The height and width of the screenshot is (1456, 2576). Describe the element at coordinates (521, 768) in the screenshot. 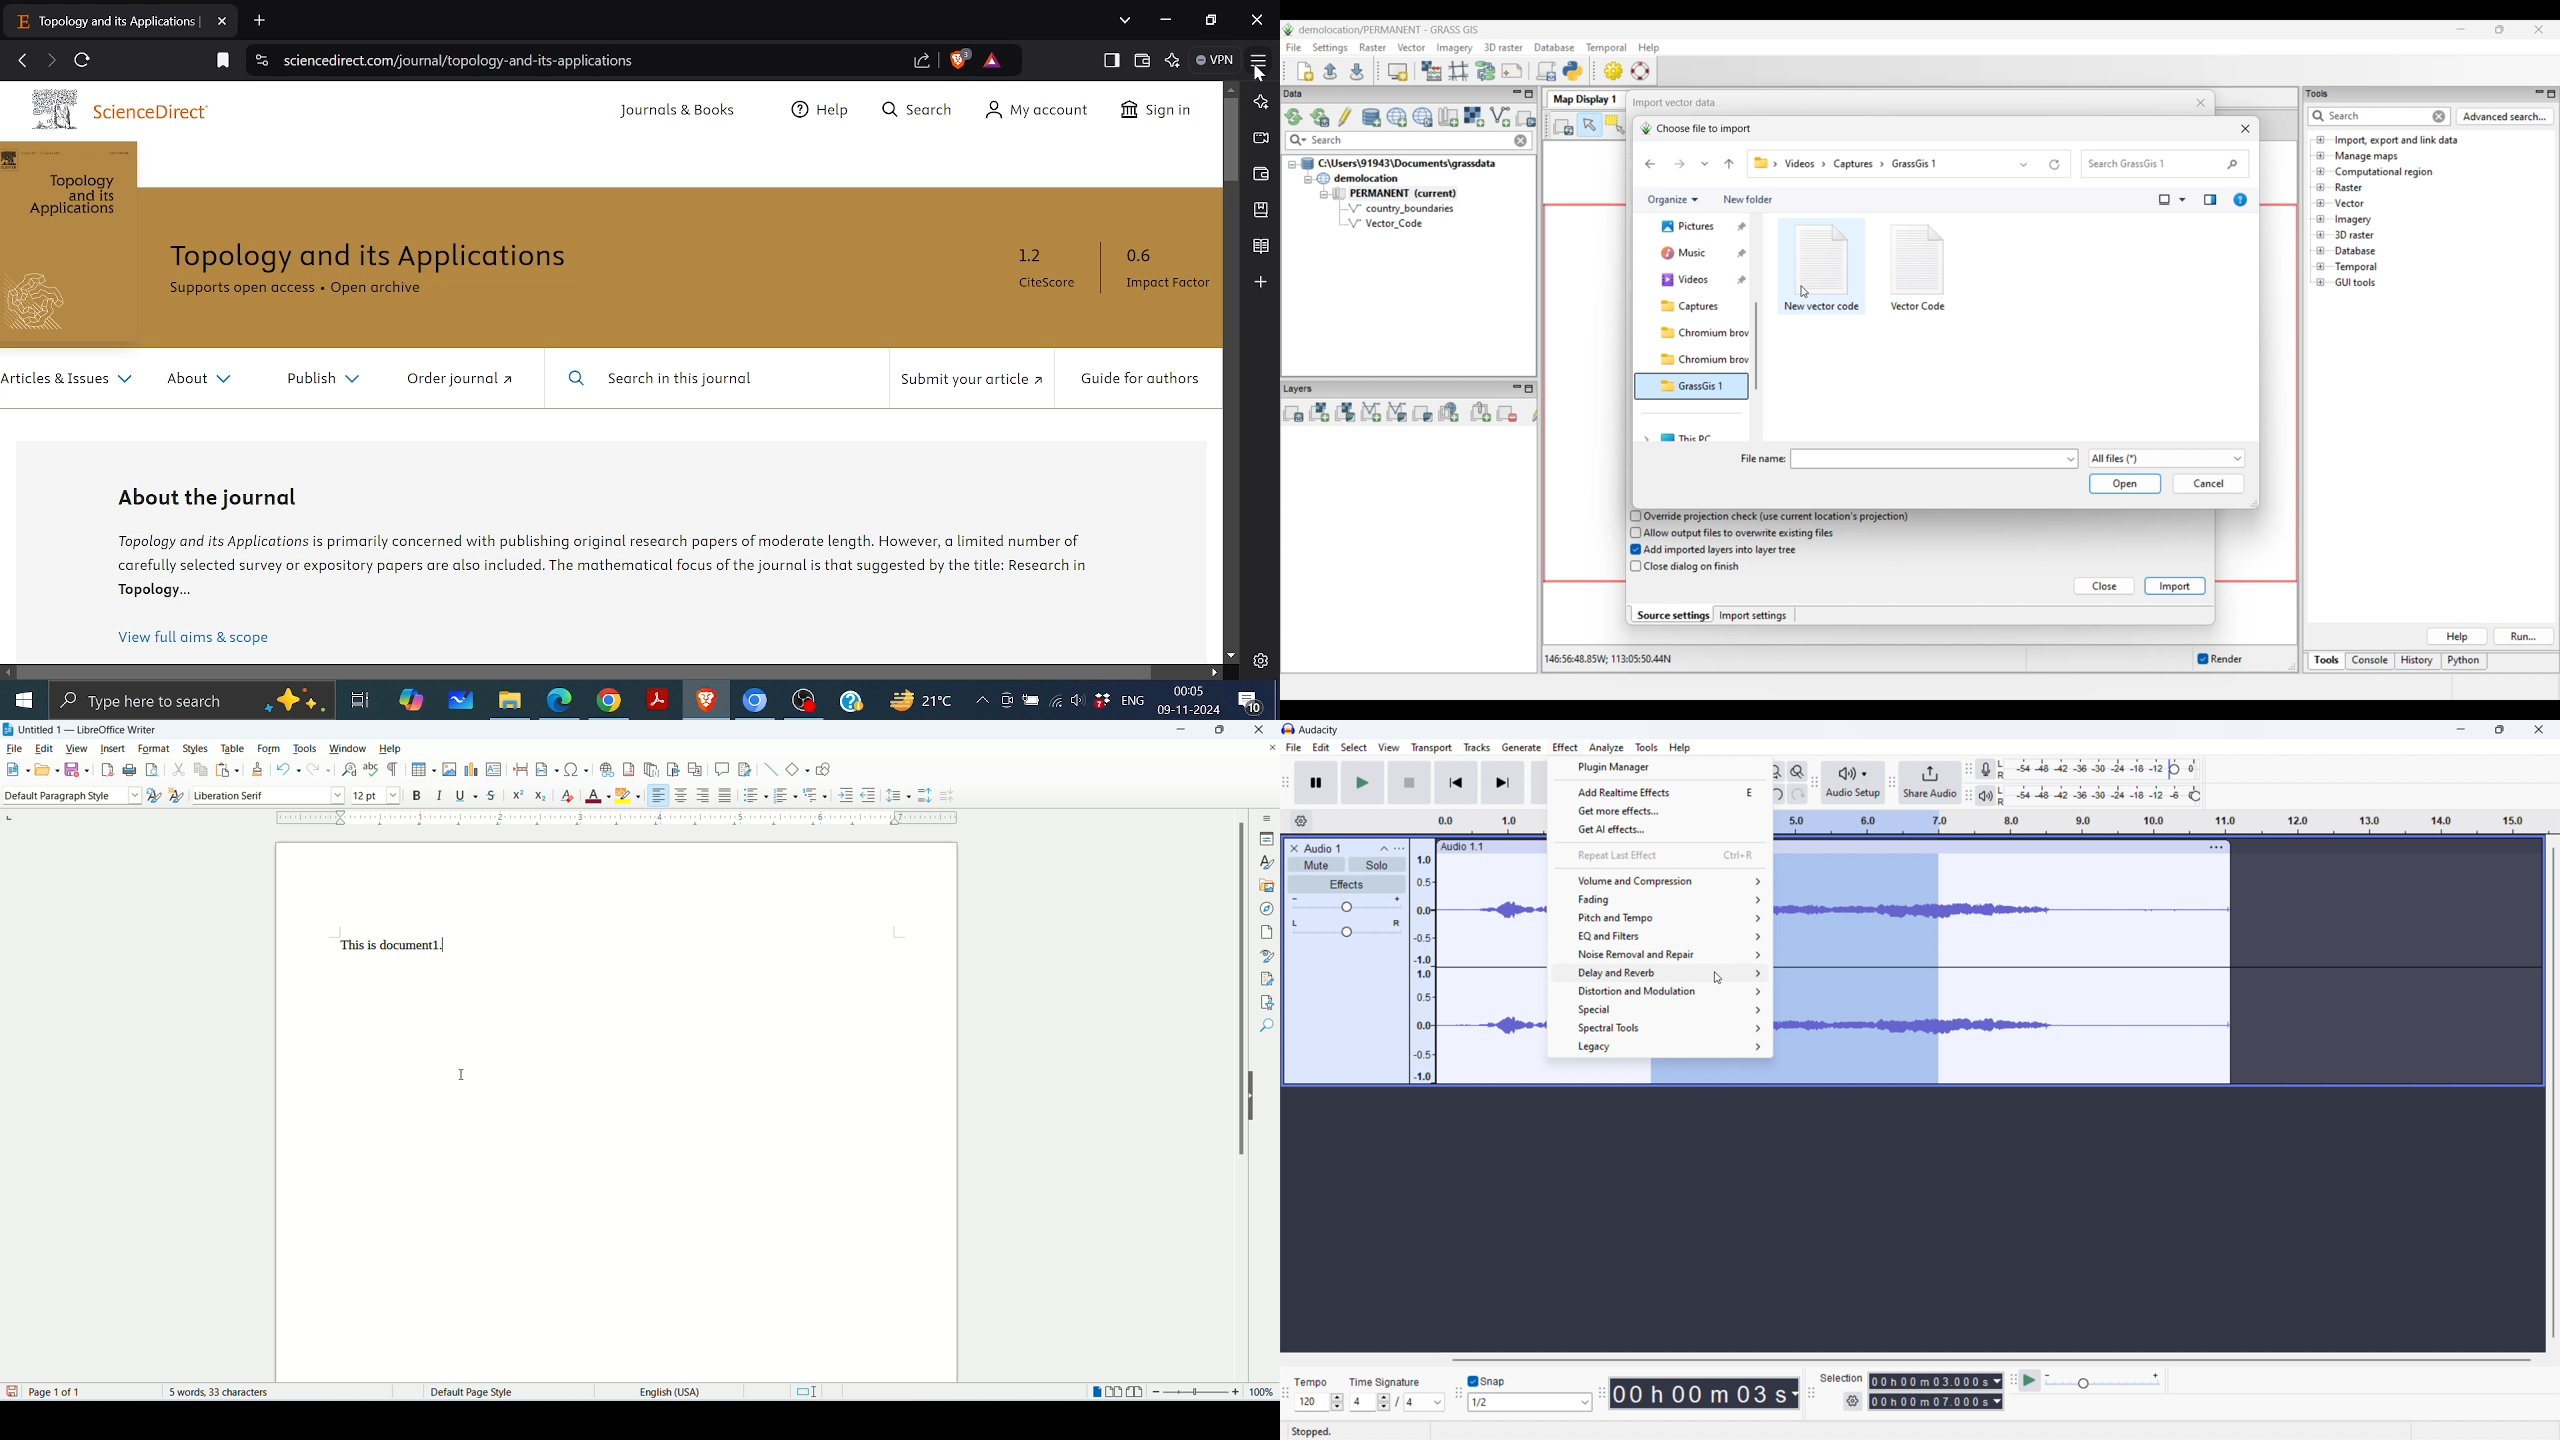

I see `page break` at that location.